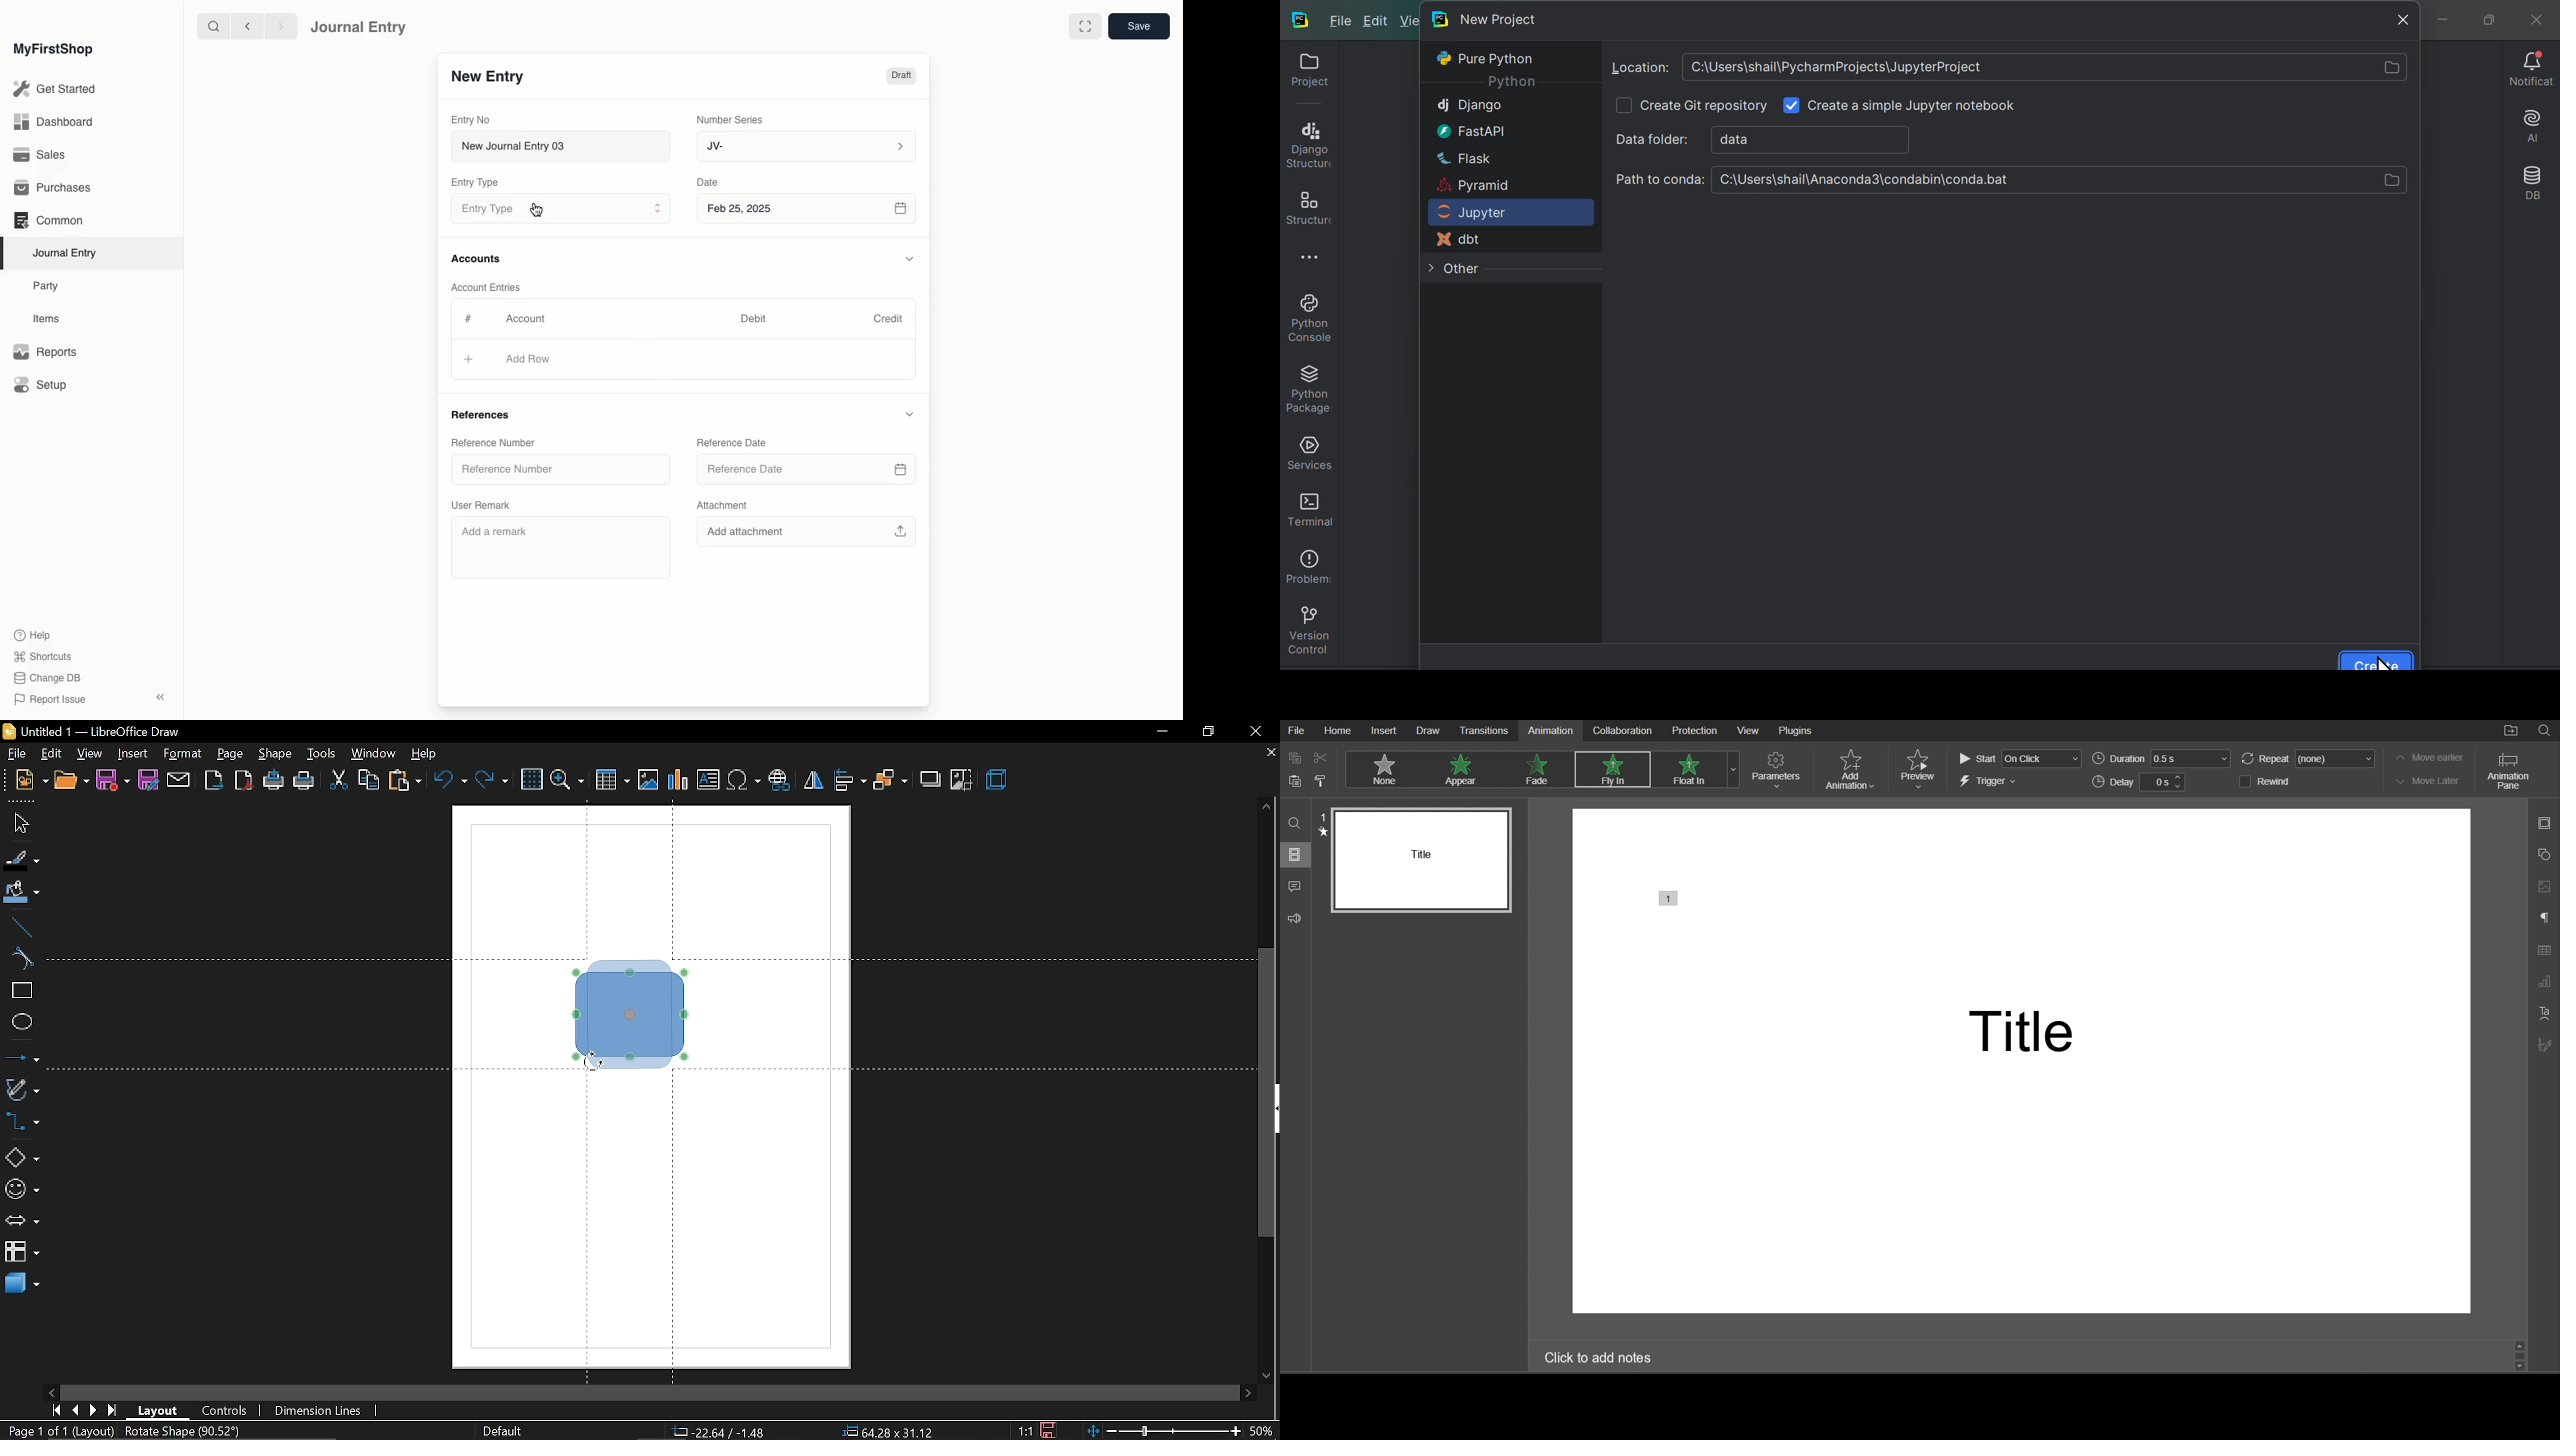  I want to click on User Remark, so click(485, 504).